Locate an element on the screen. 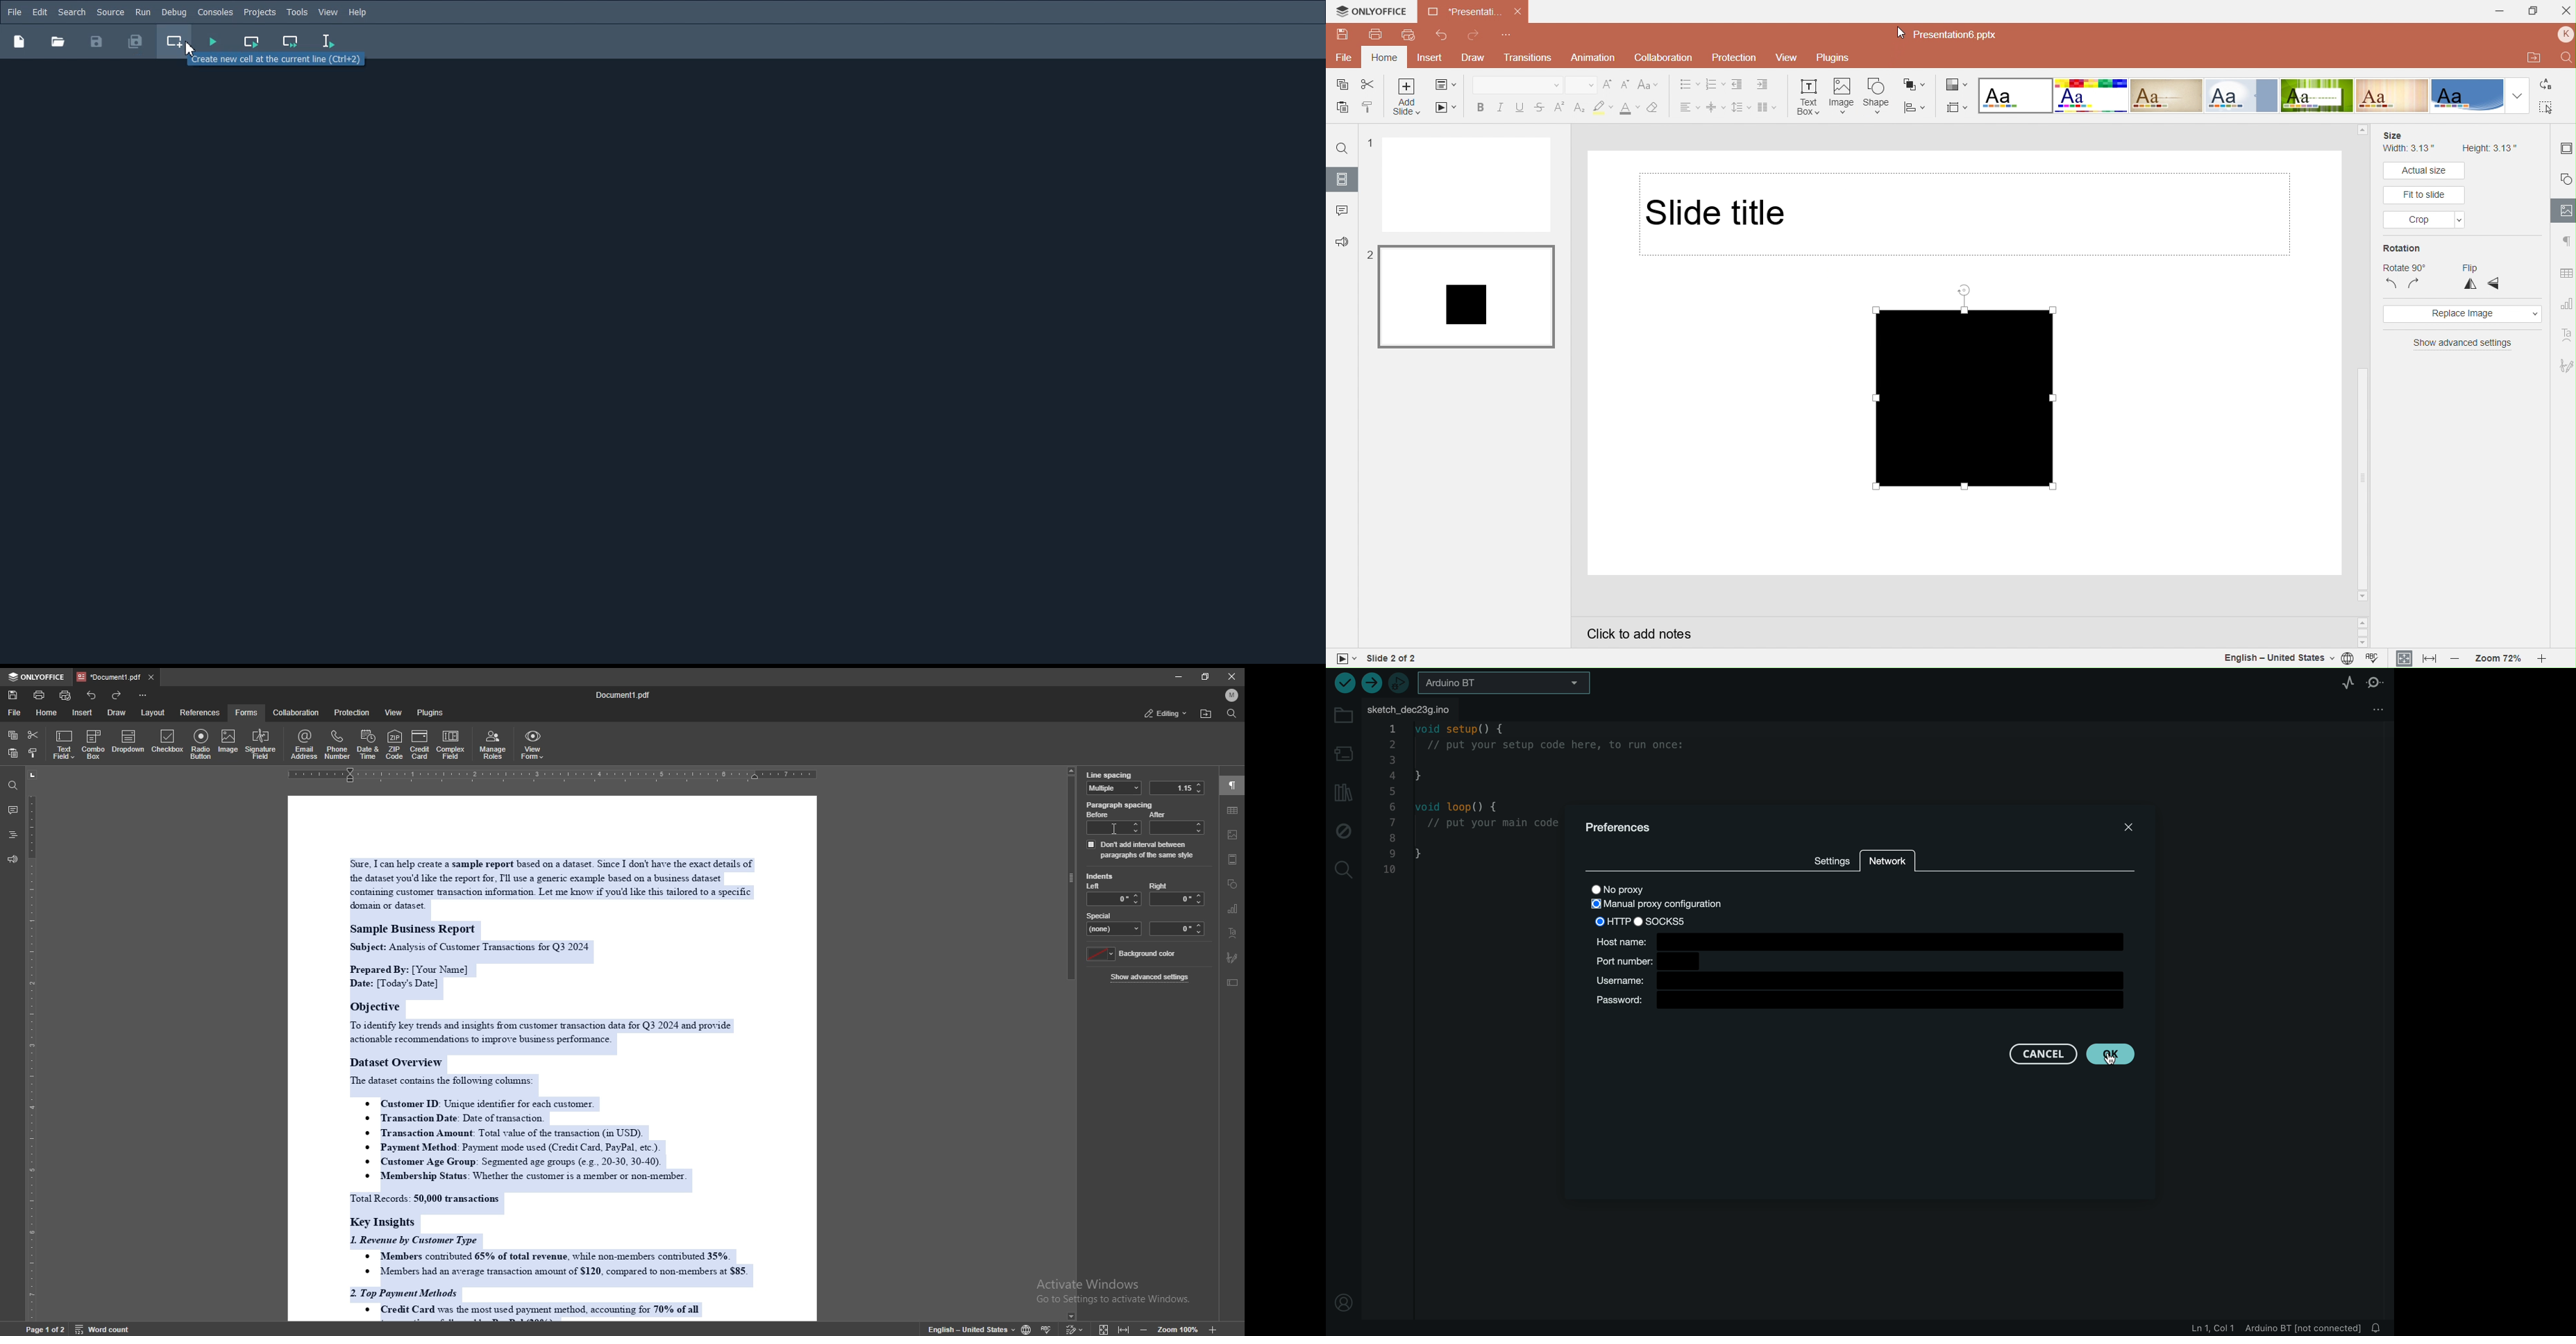  file is located at coordinates (15, 713).